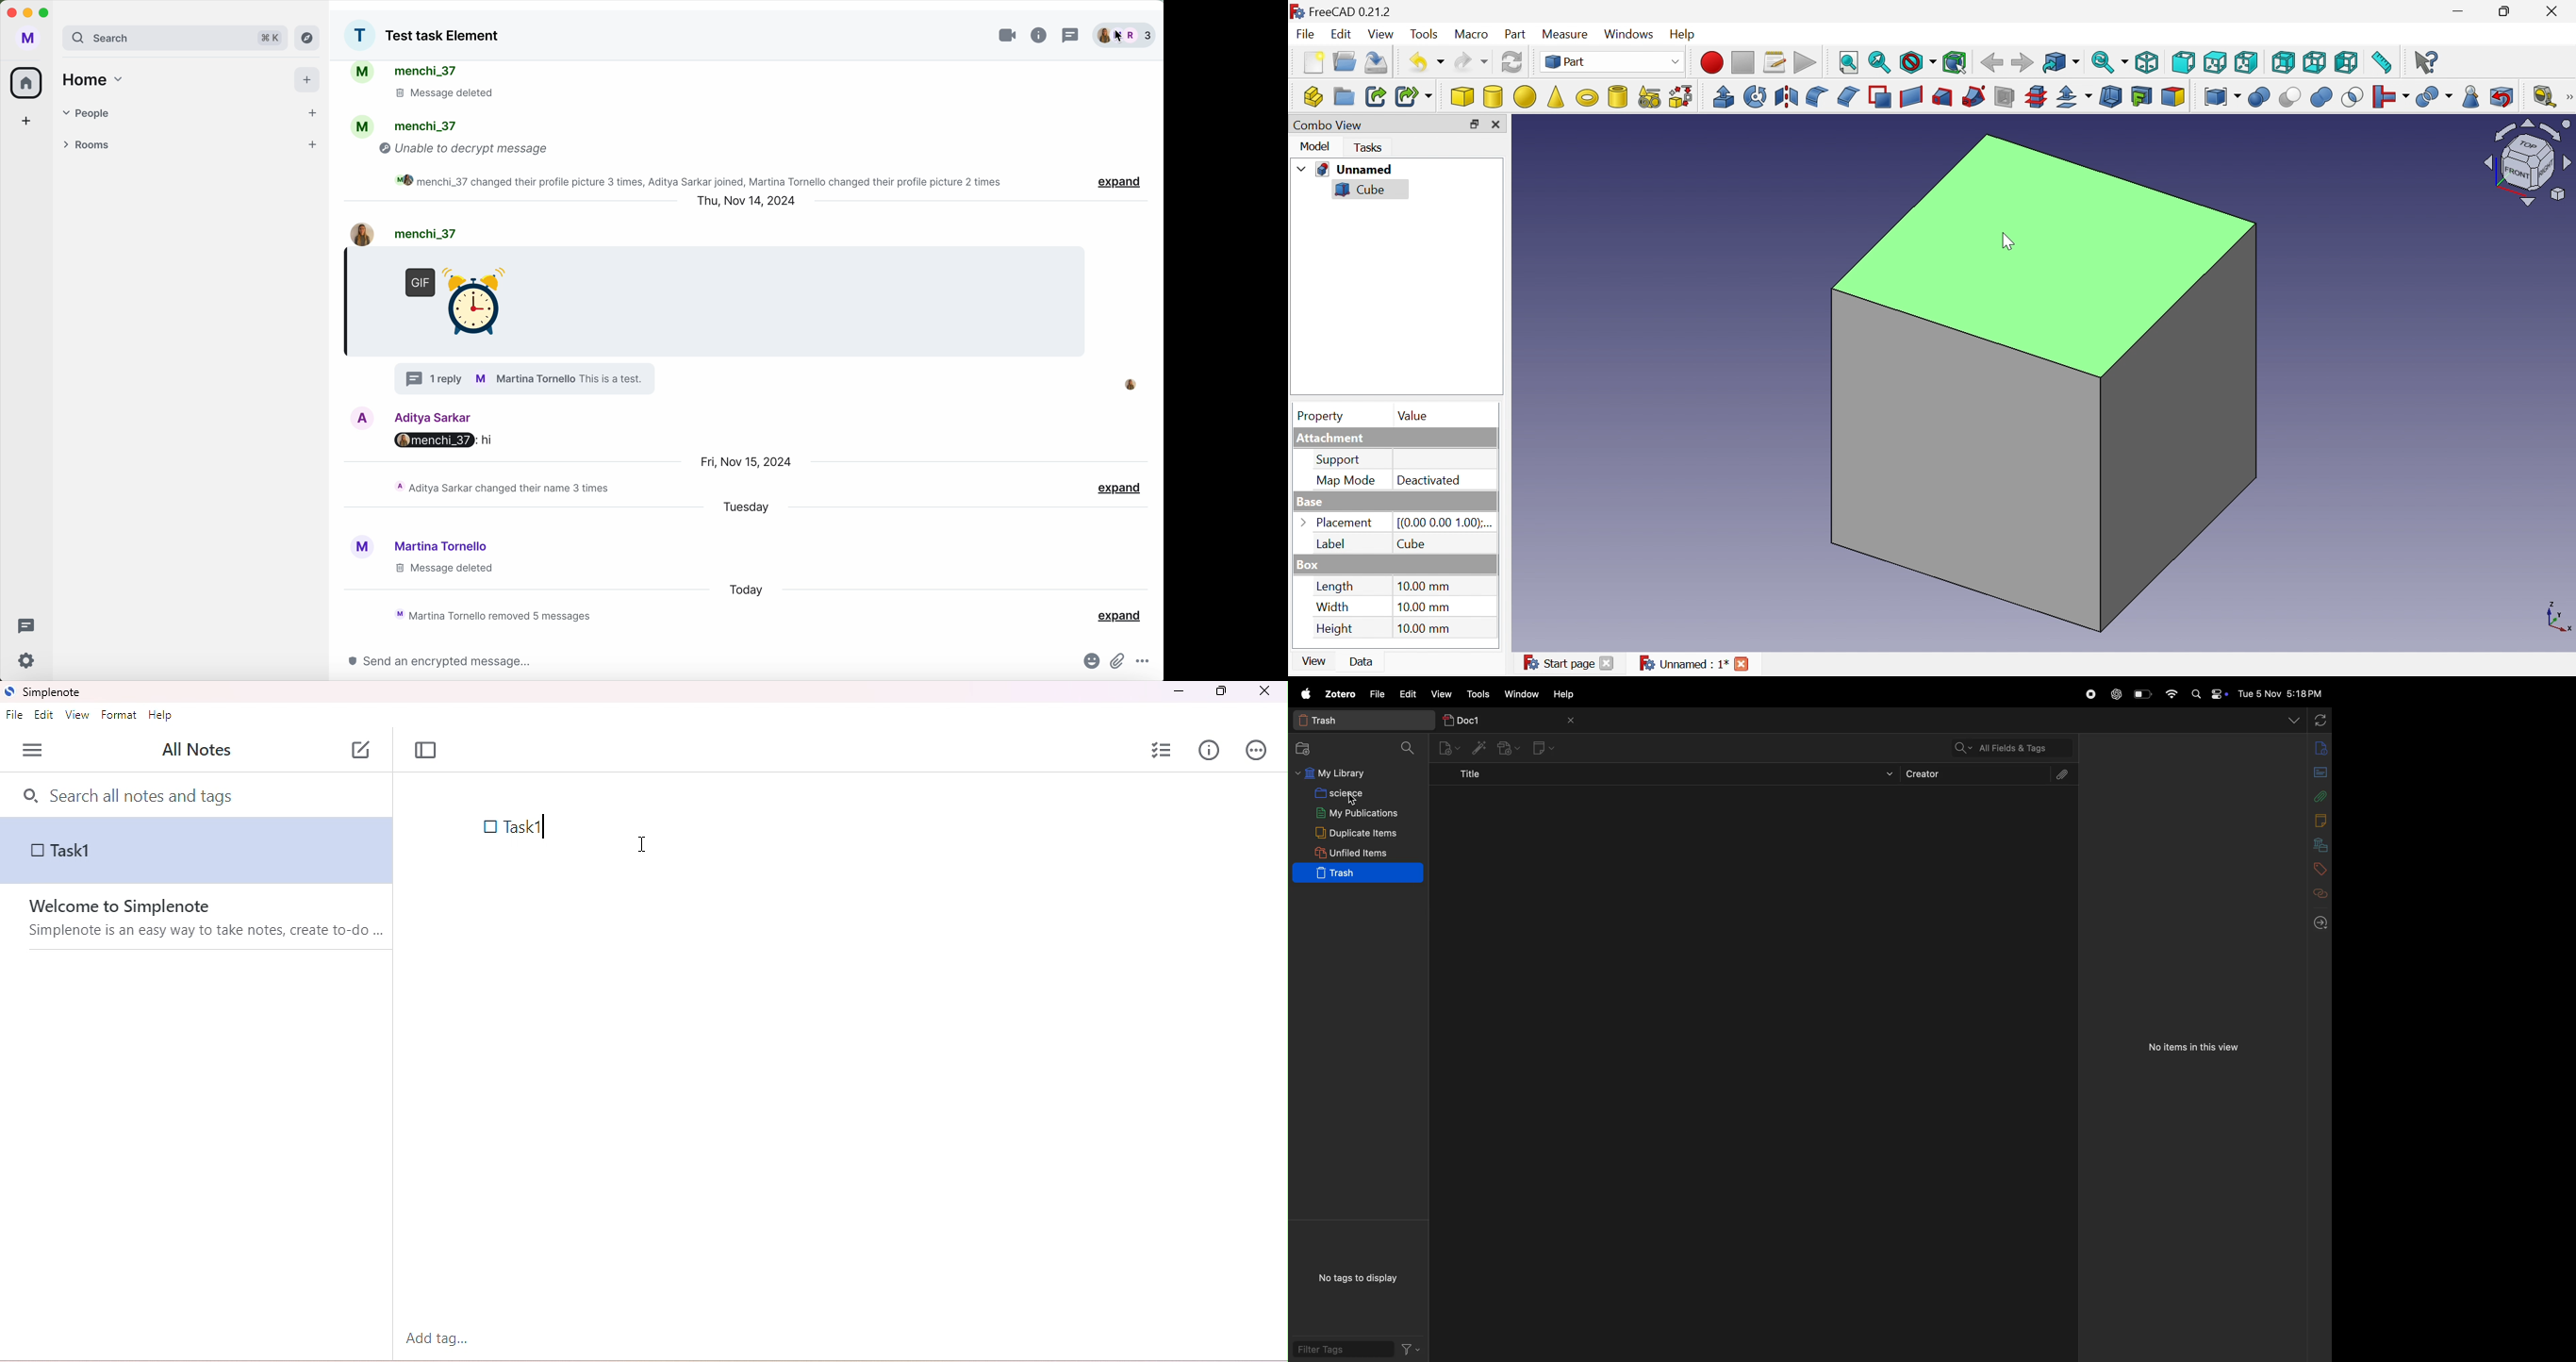 This screenshot has height=1372, width=2576. I want to click on Sweep, so click(1975, 96).